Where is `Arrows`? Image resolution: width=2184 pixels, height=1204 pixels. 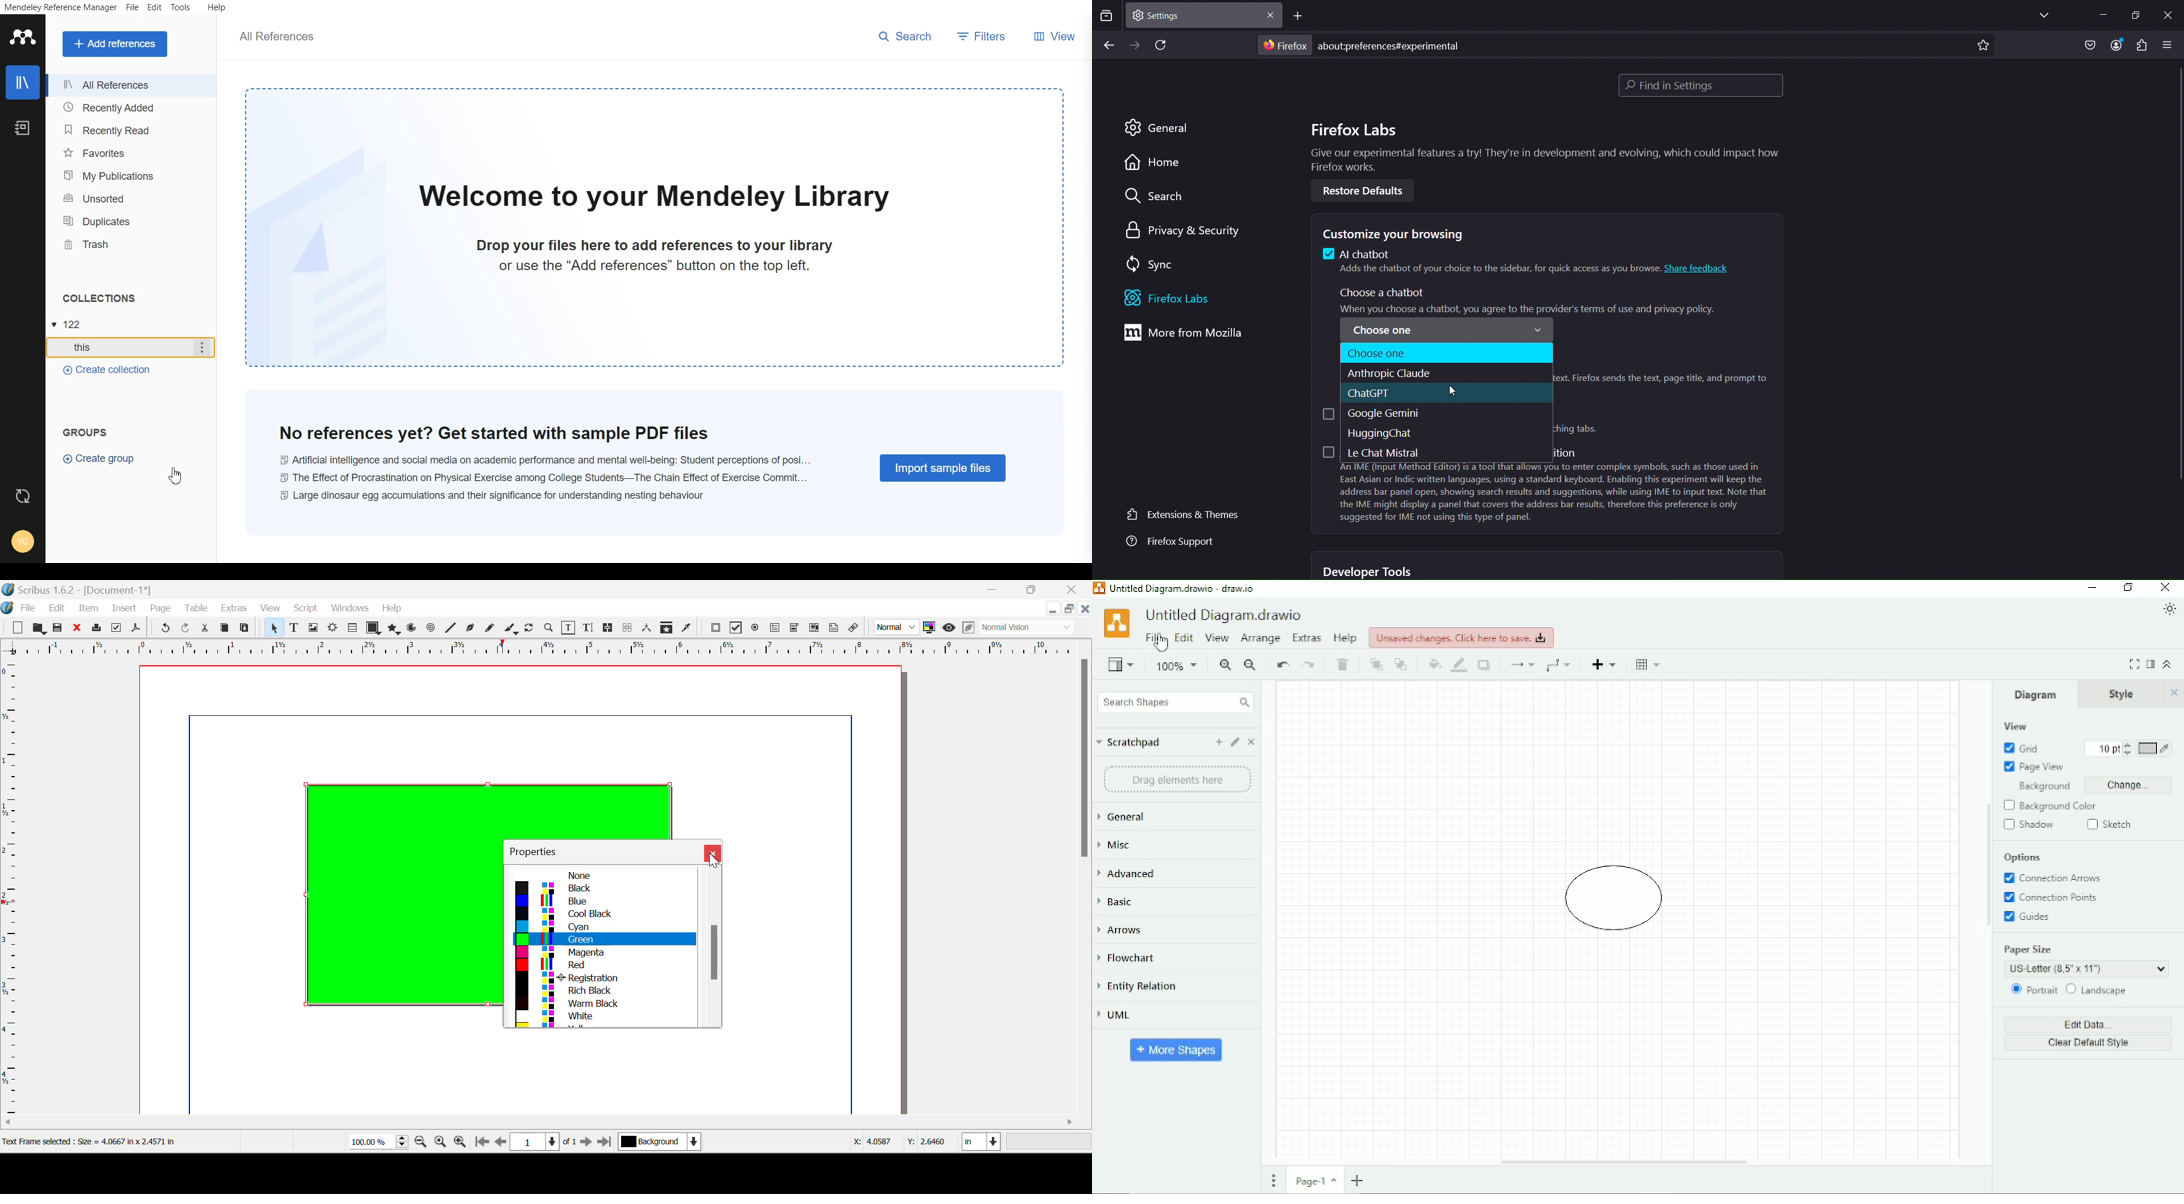
Arrows is located at coordinates (1127, 932).